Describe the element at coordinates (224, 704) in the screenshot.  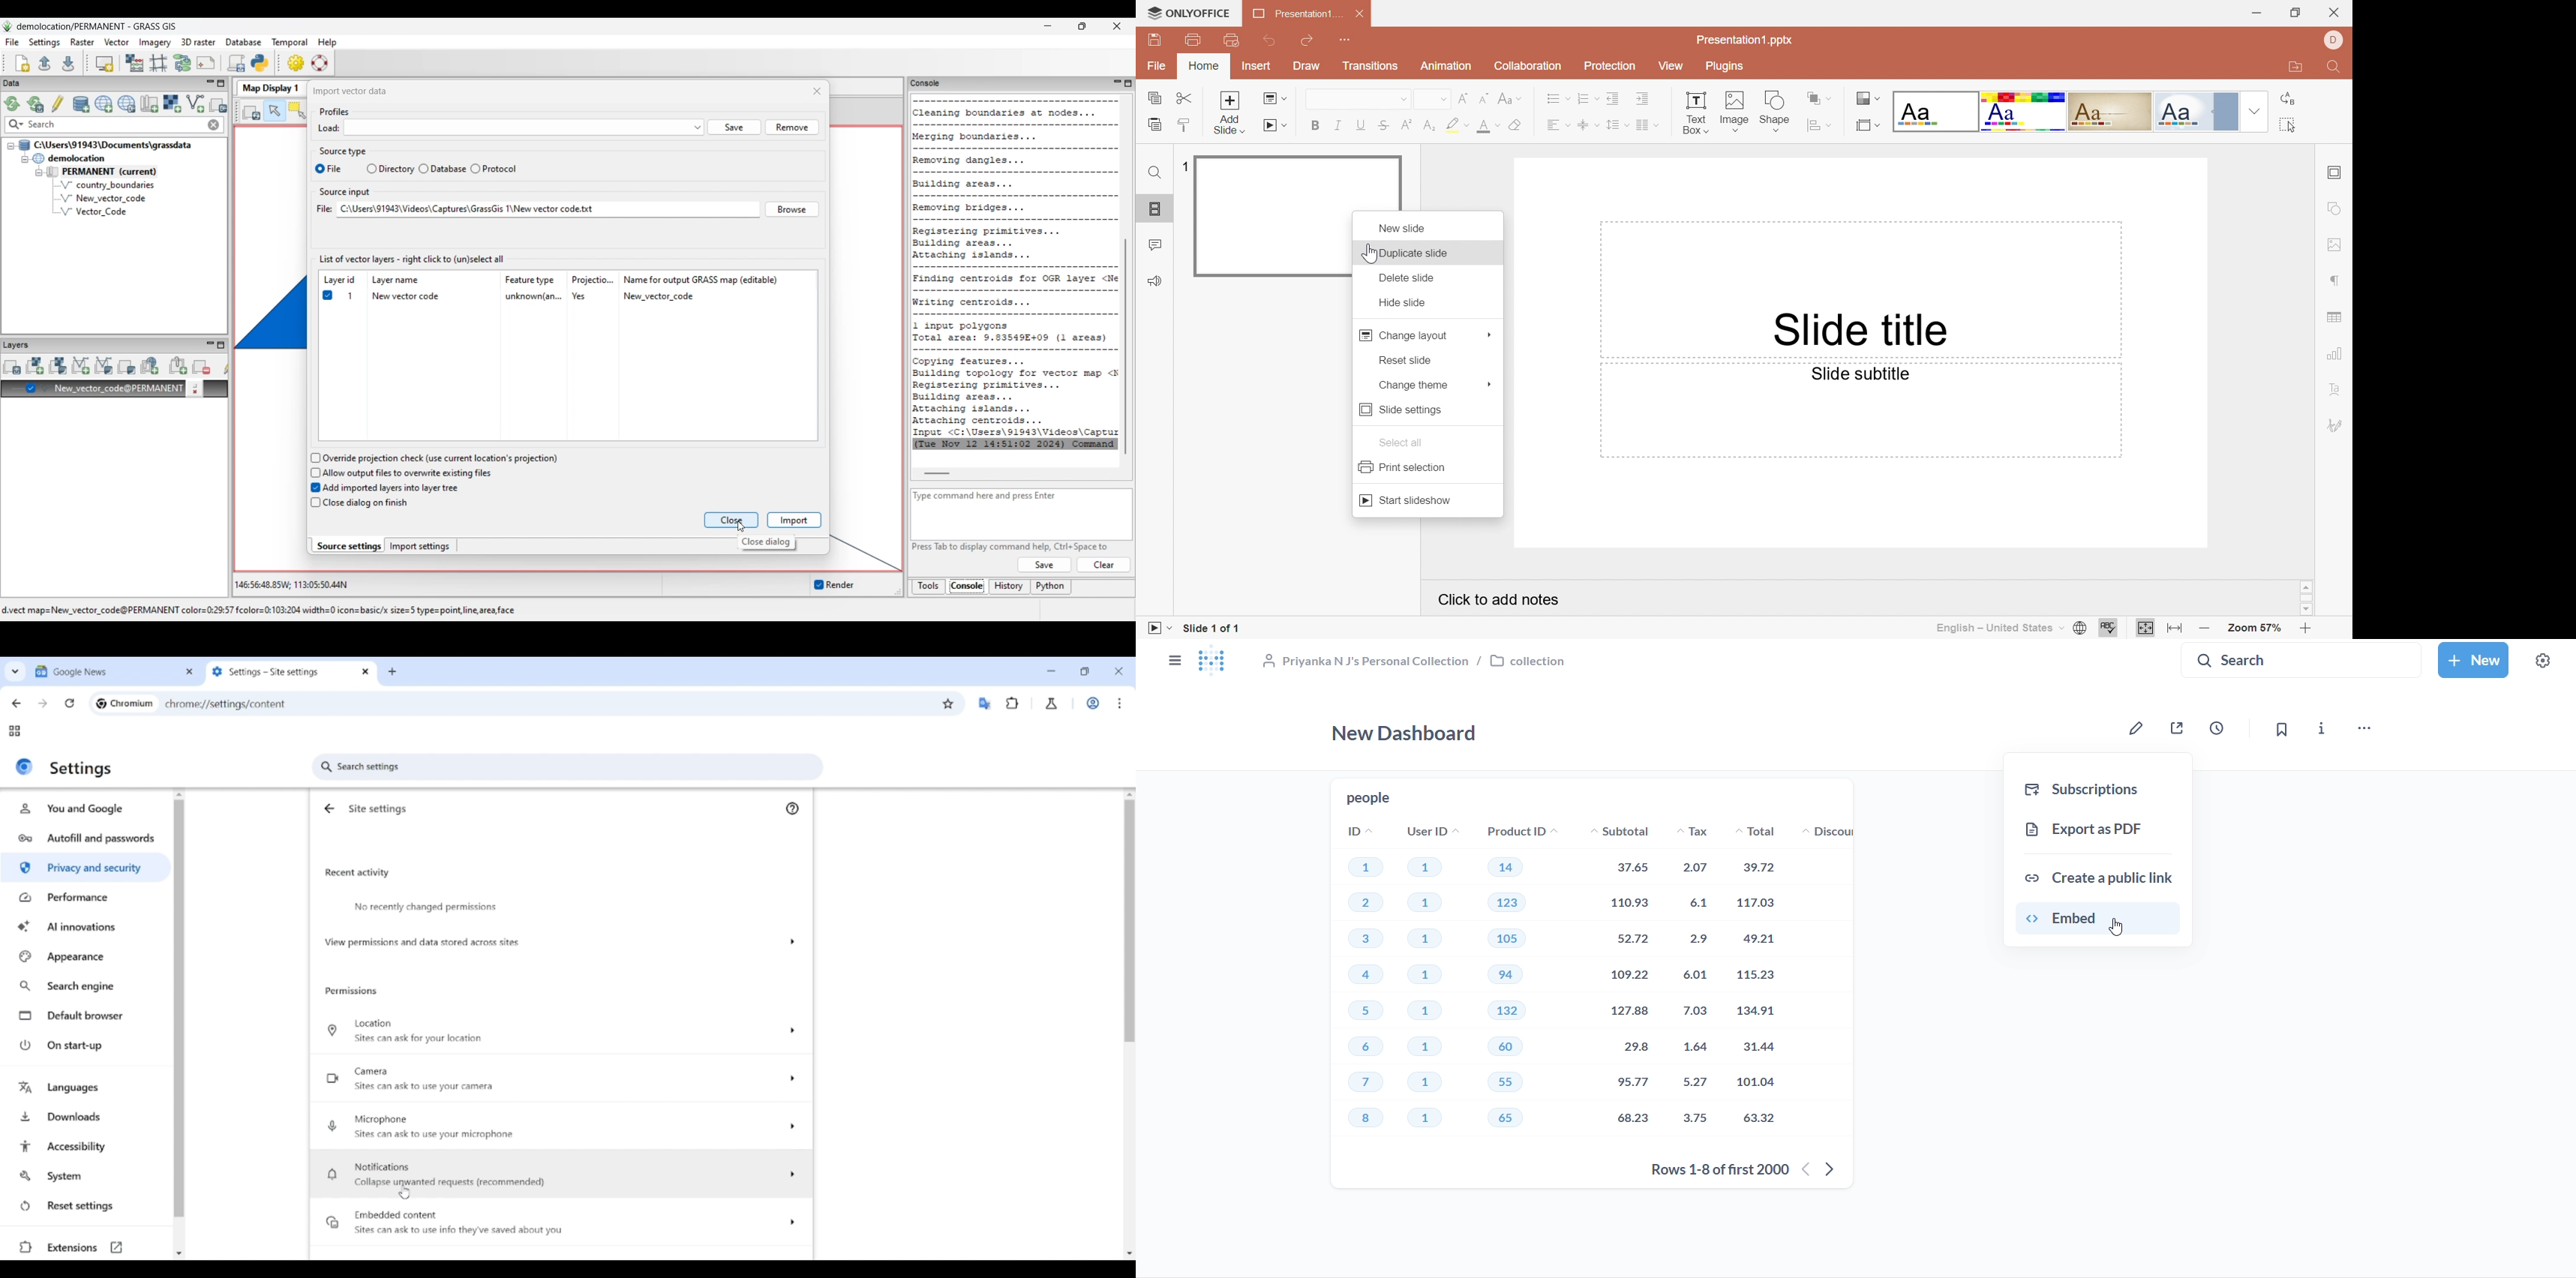
I see `chrome://settings/privacy` at that location.